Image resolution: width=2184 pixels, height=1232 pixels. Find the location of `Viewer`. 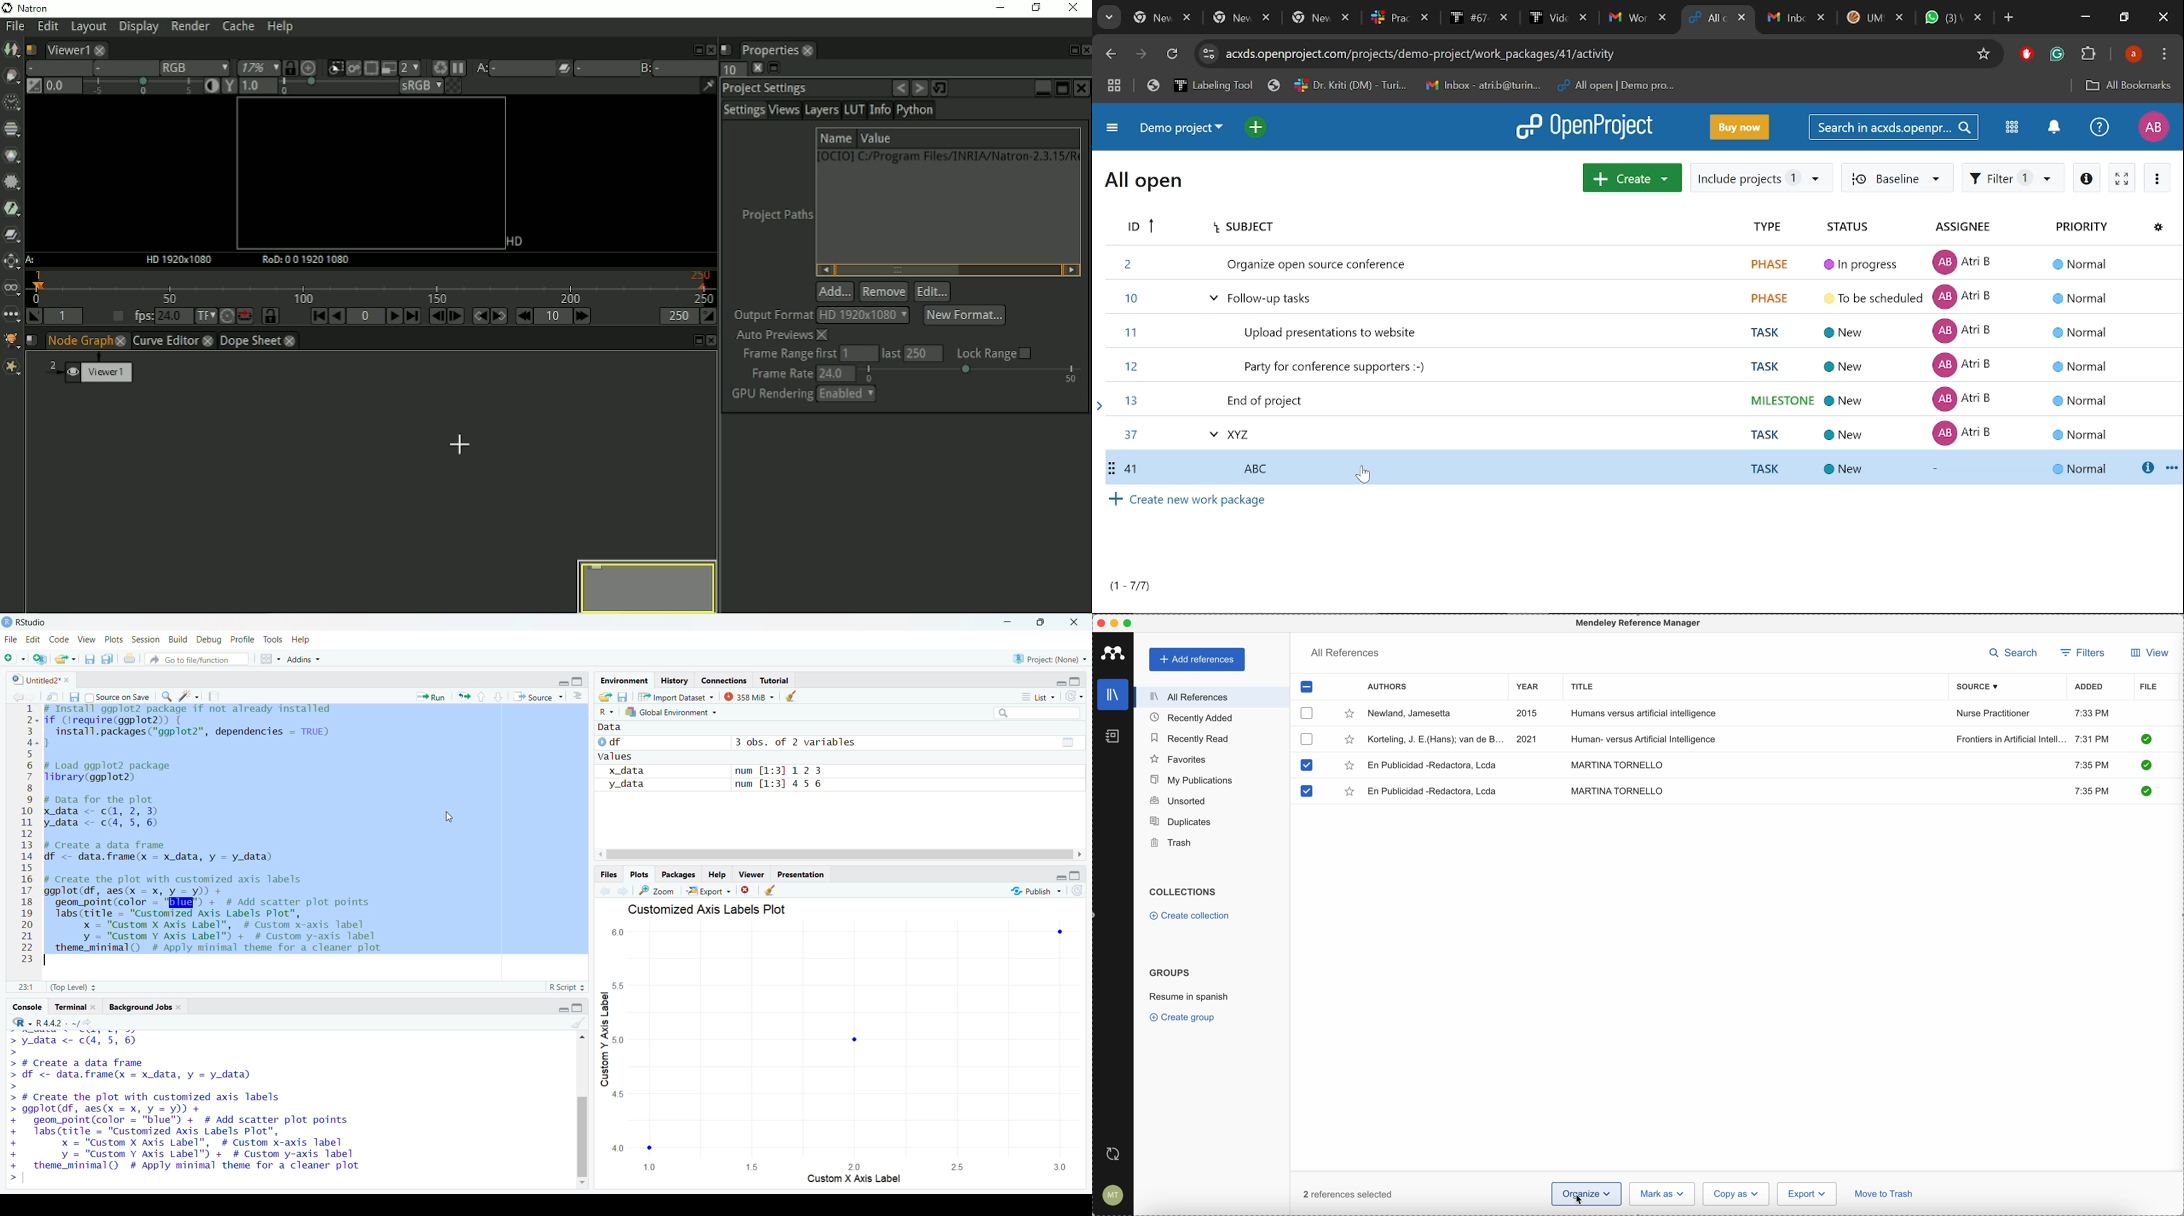

Viewer is located at coordinates (750, 875).